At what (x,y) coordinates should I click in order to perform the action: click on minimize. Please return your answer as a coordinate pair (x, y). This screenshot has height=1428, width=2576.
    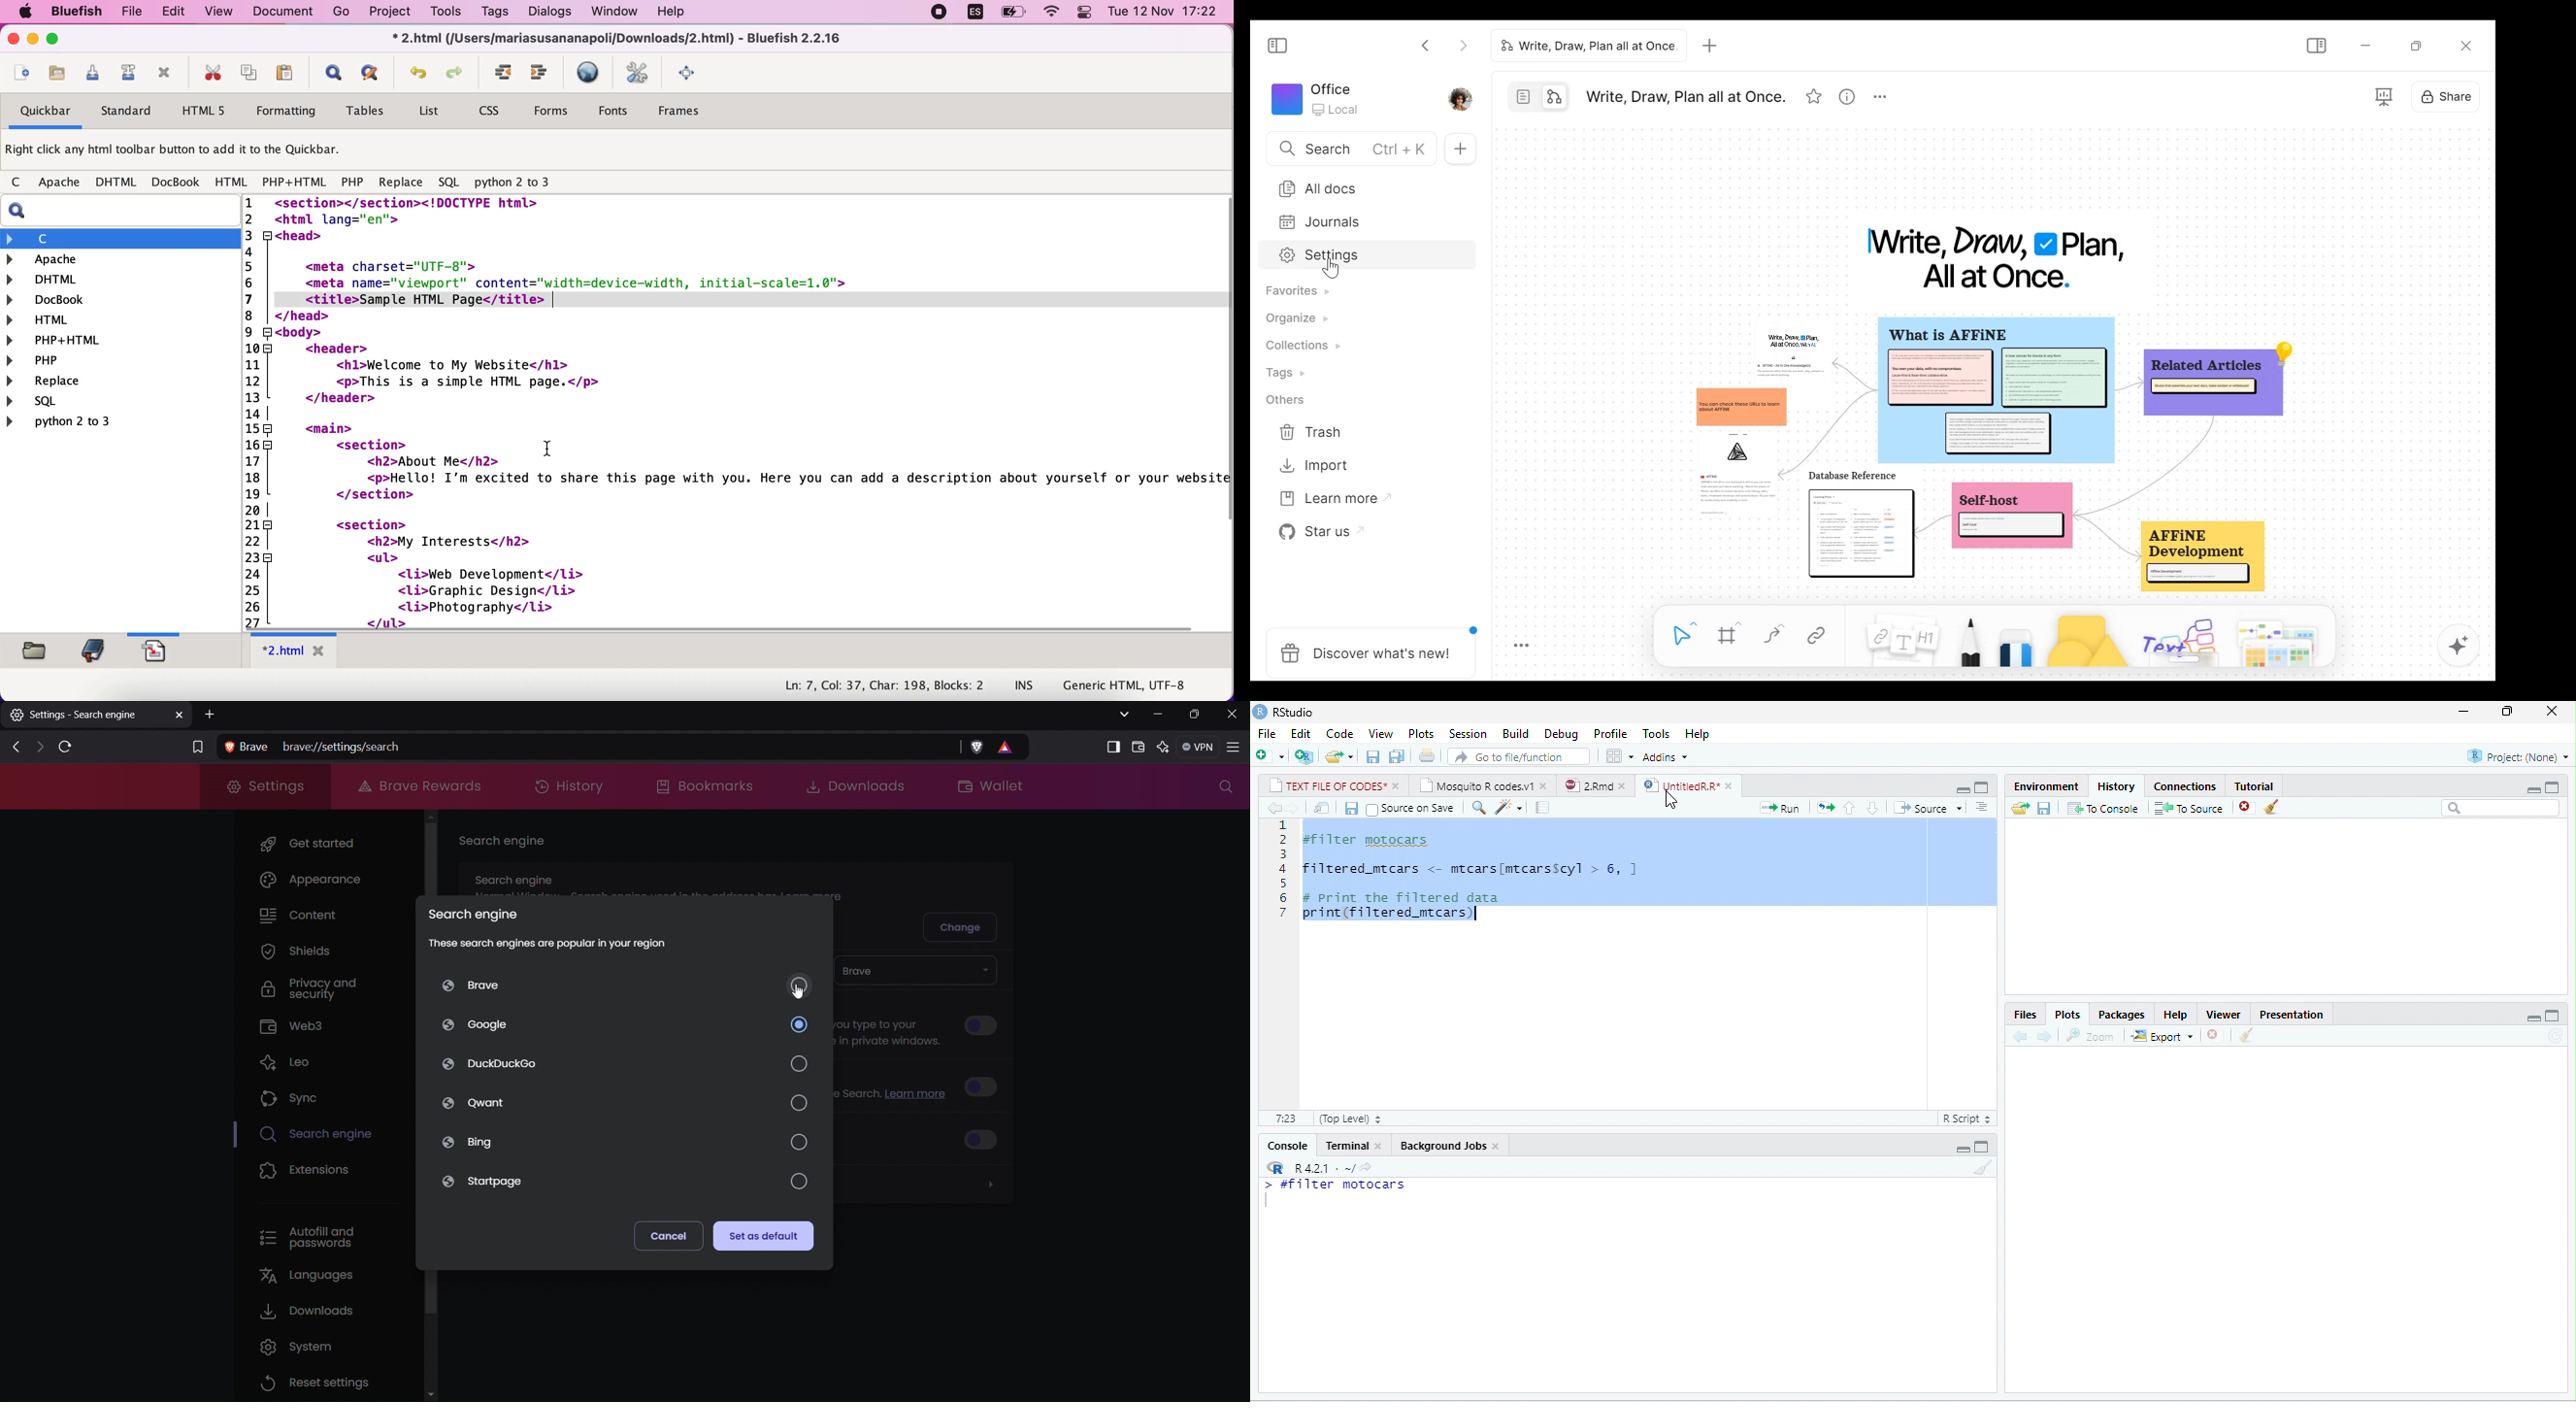
    Looking at the image, I should click on (1963, 1149).